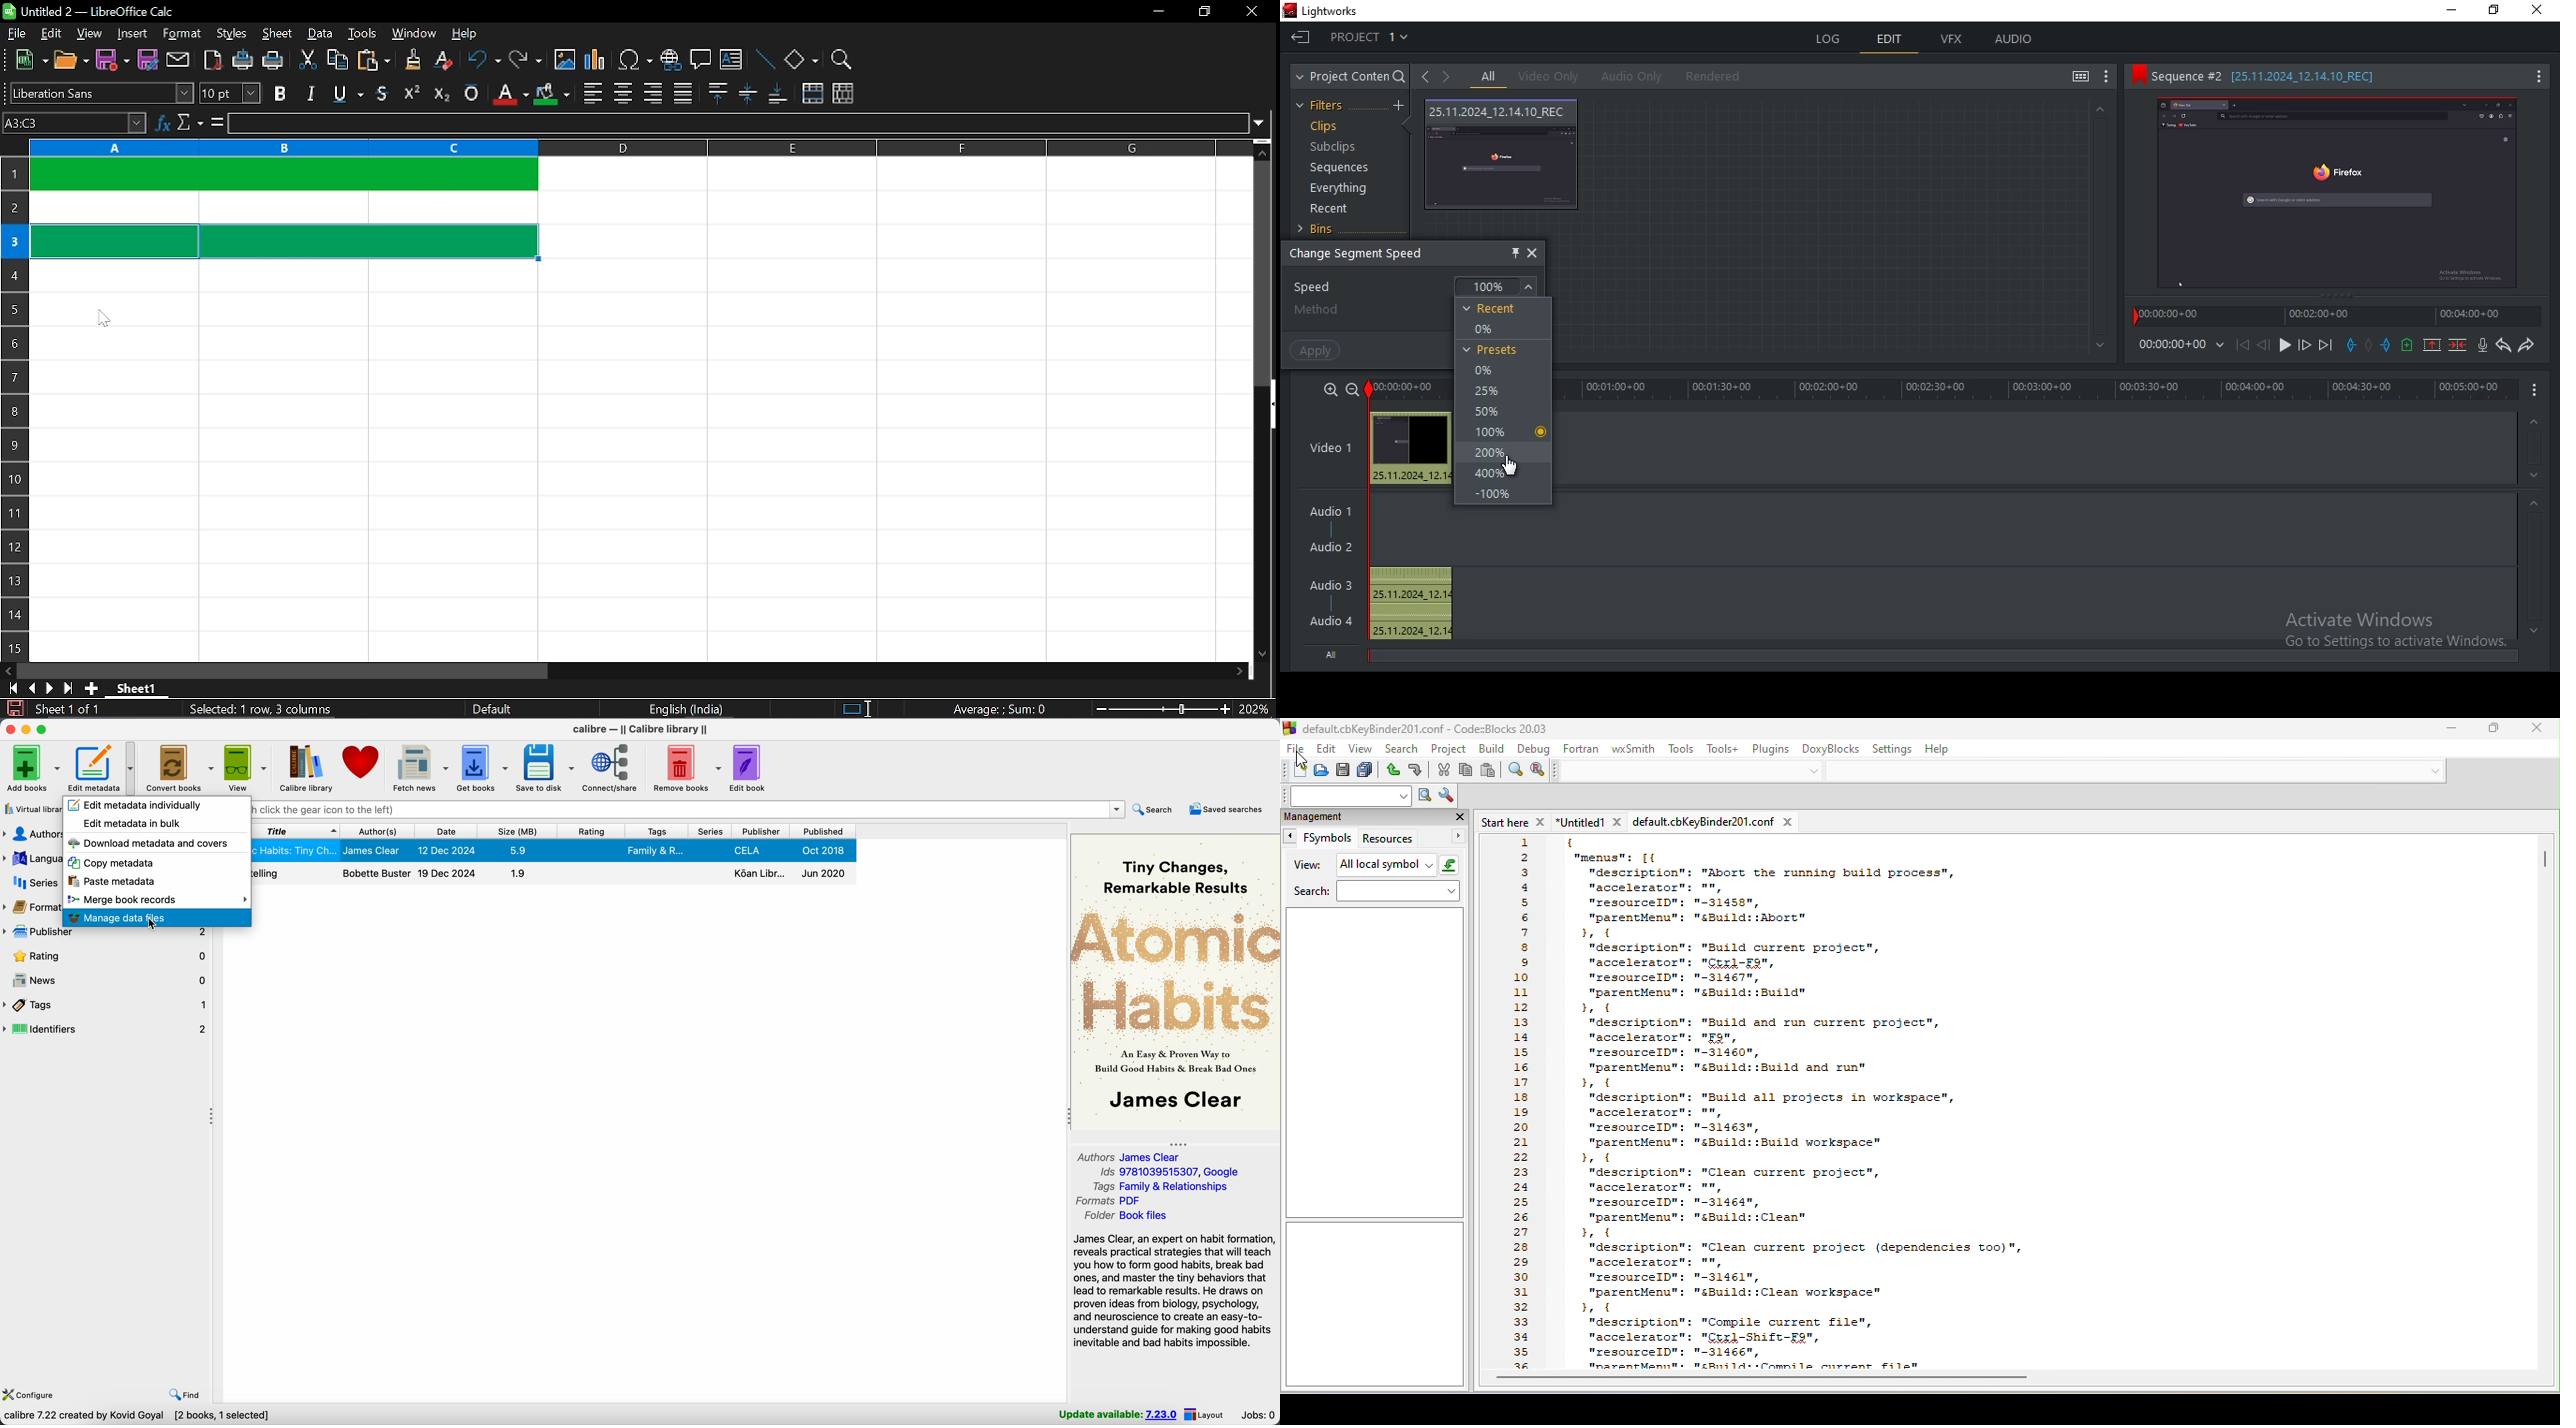 The image size is (2576, 1428). I want to click on all, so click(1488, 78).